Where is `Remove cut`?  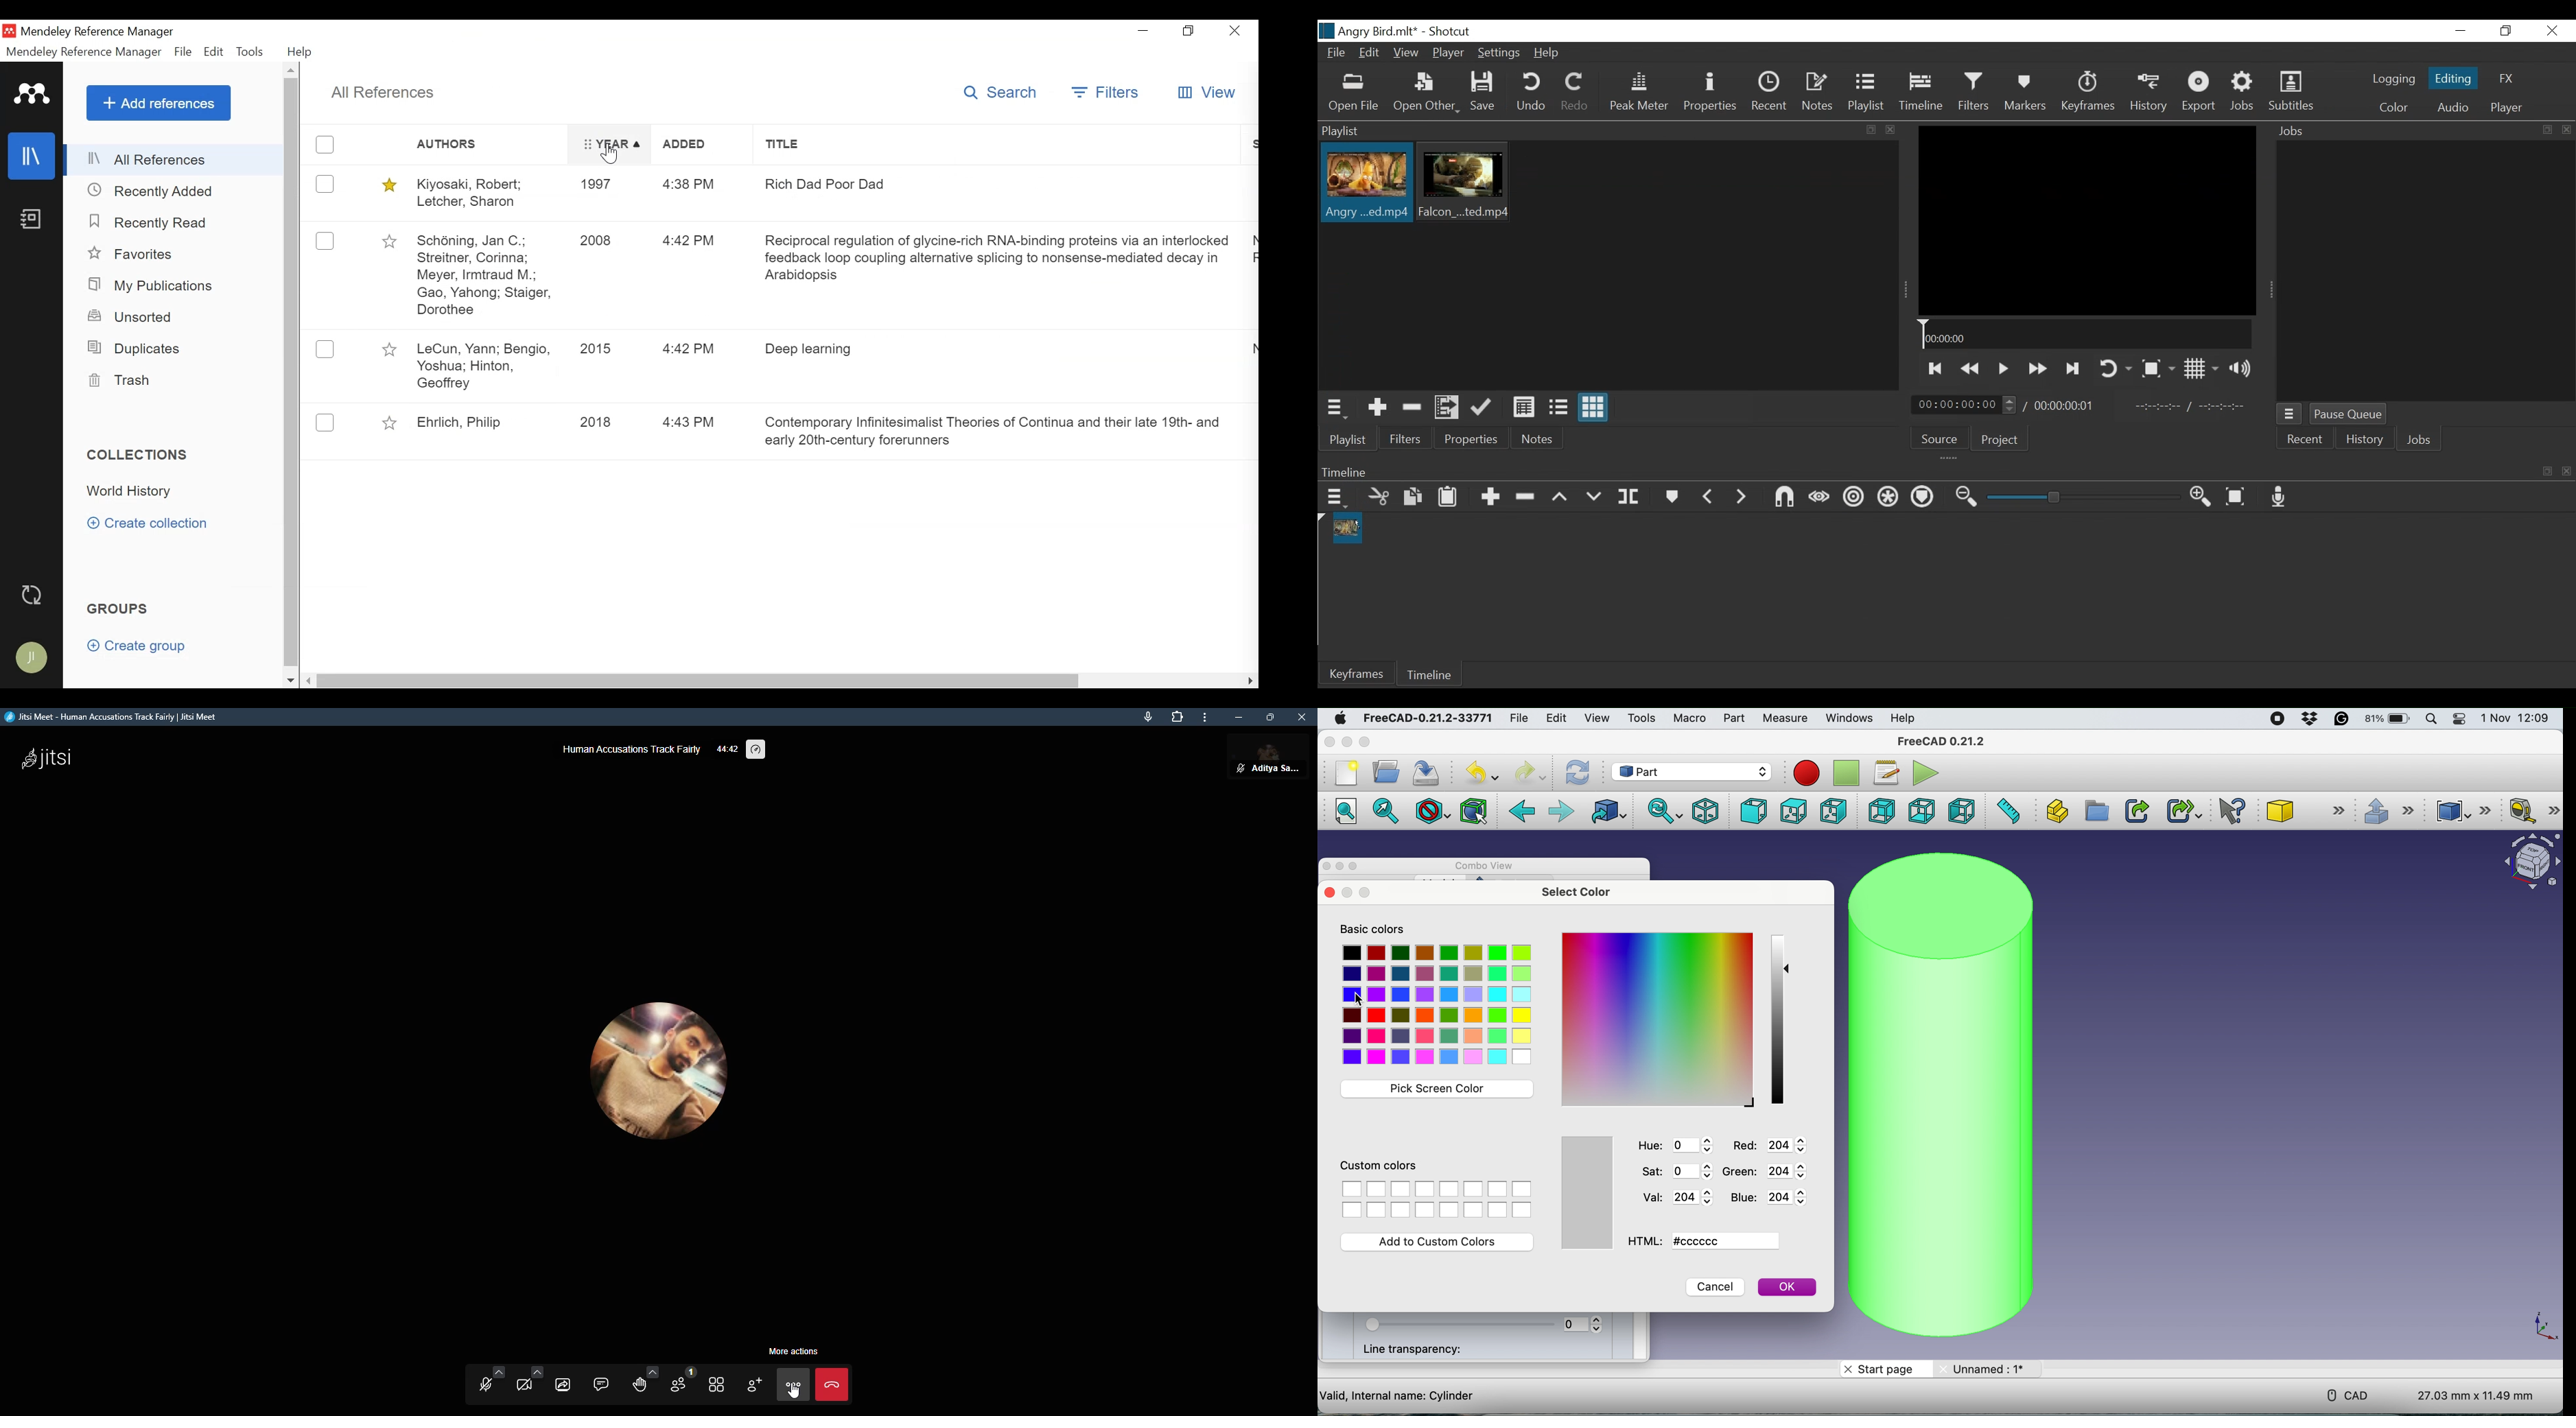
Remove cut is located at coordinates (1413, 408).